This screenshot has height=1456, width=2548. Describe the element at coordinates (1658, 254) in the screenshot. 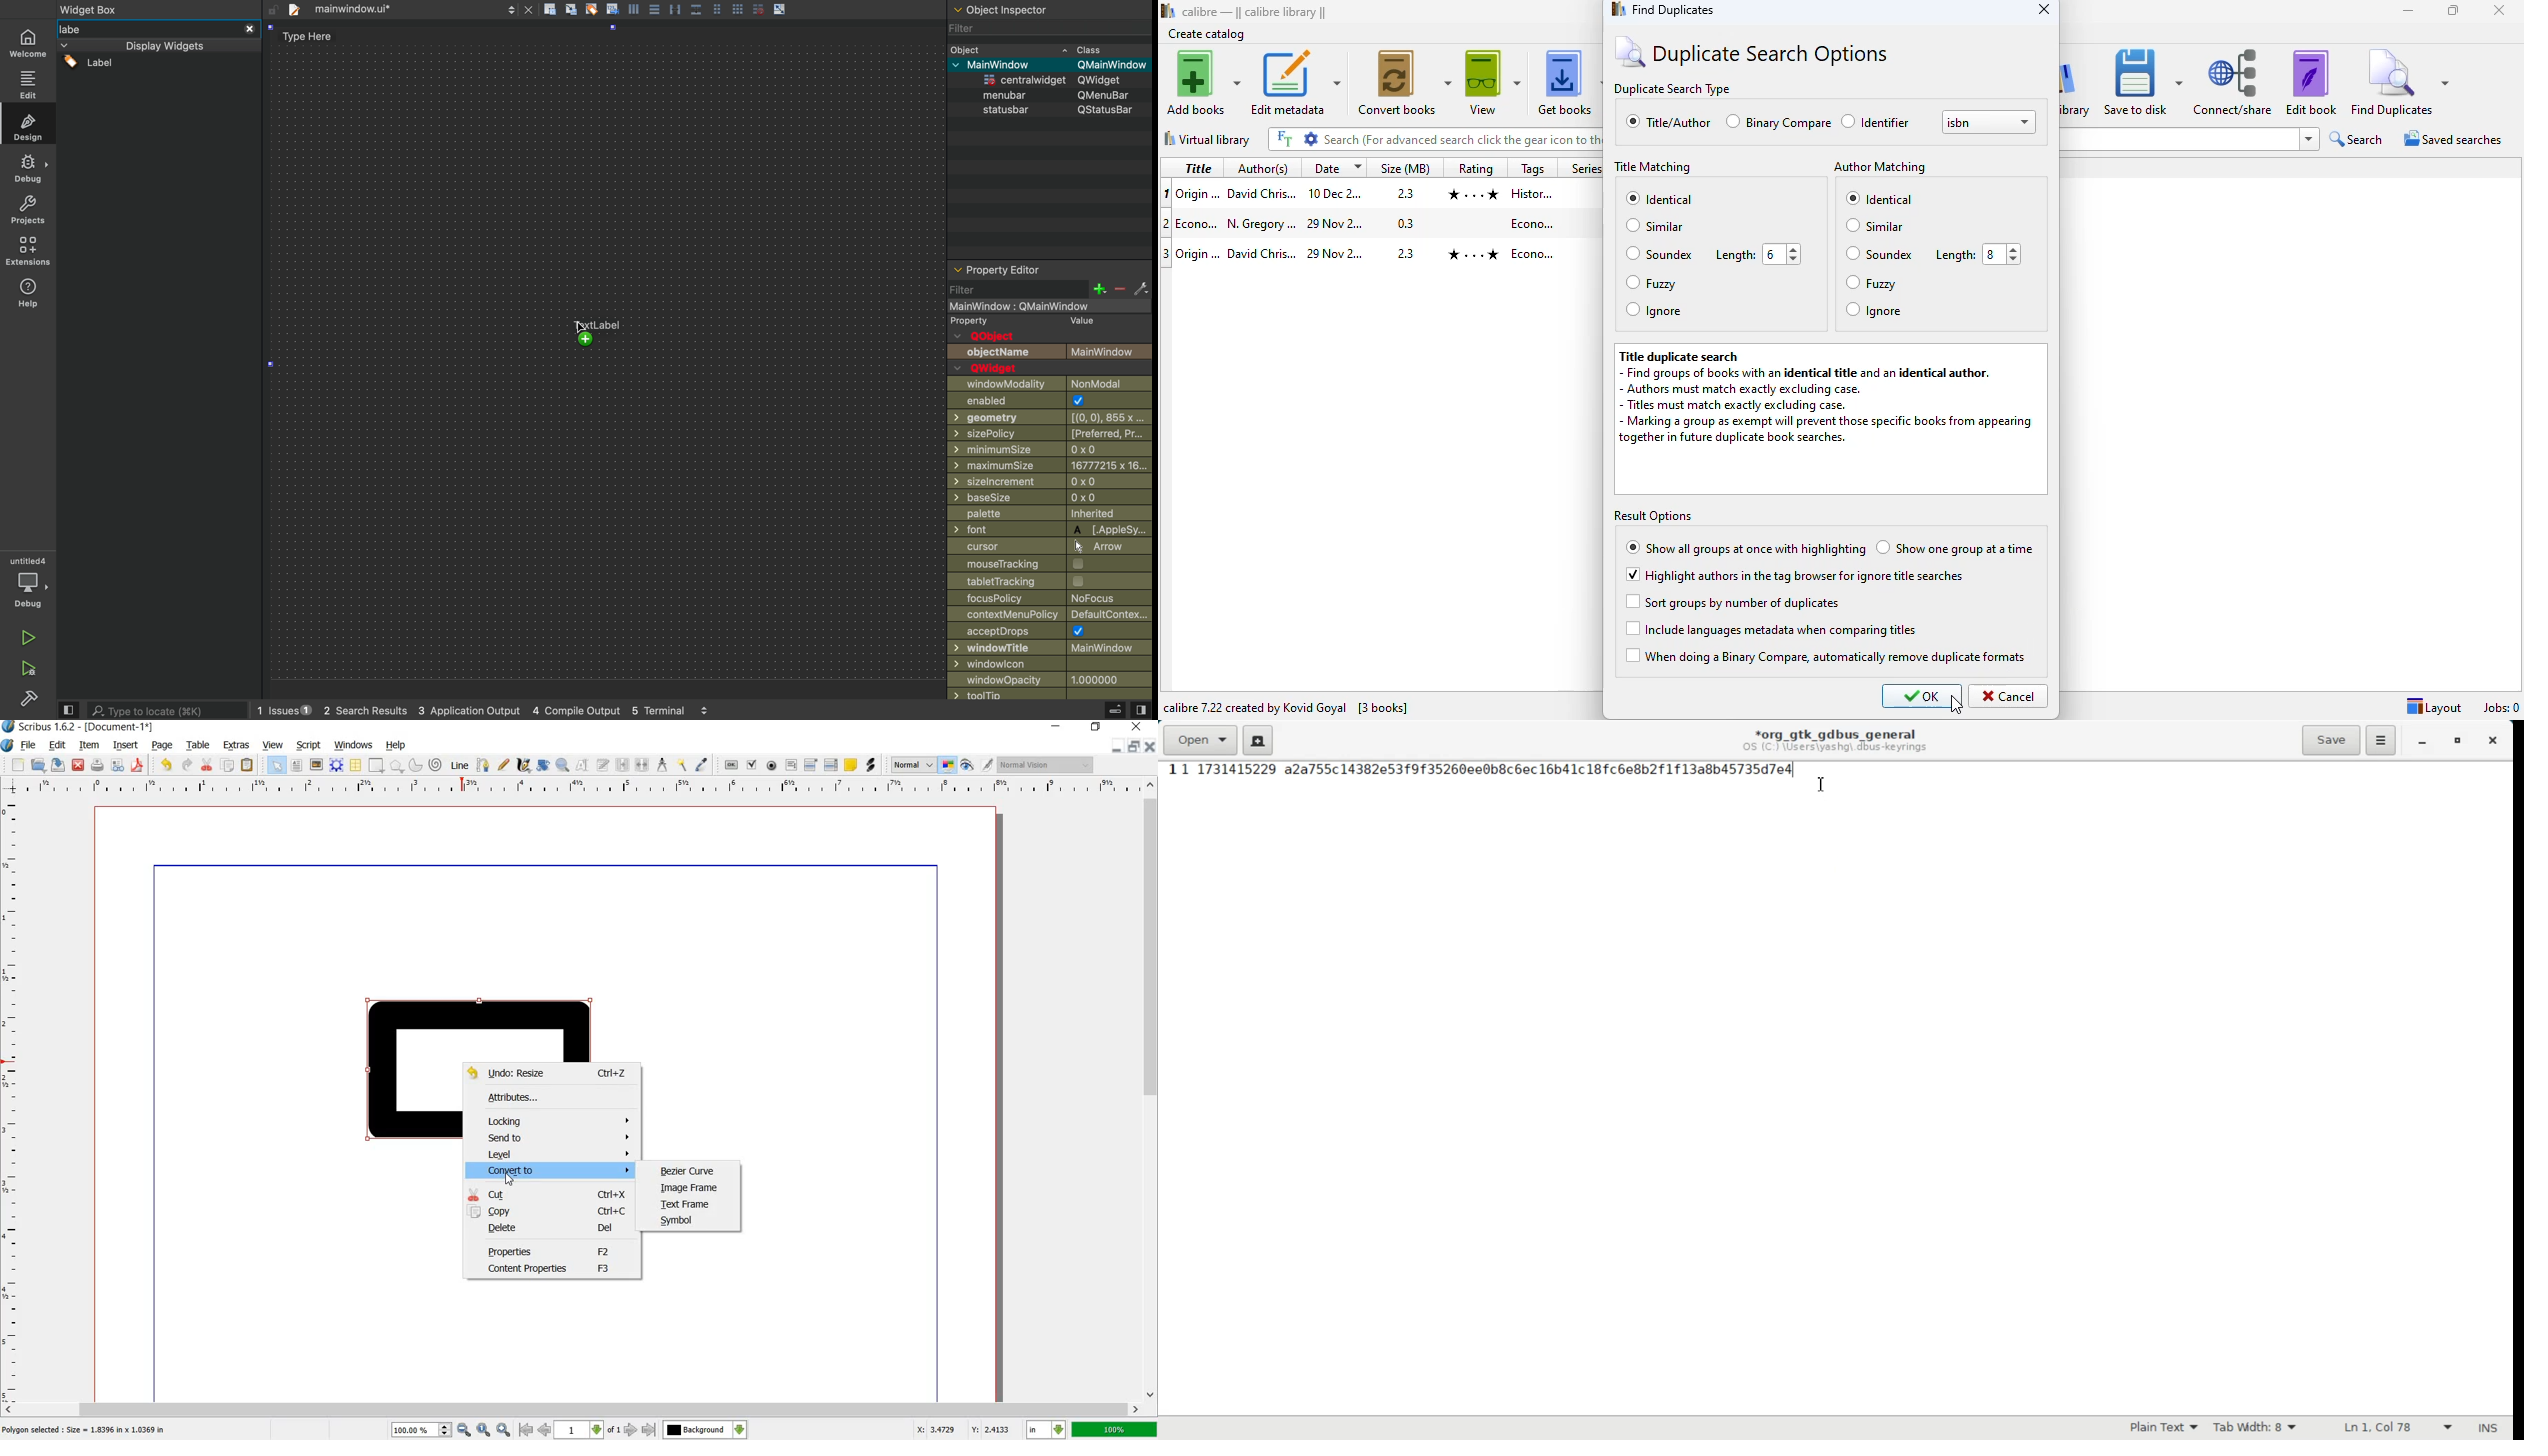

I see `soundex` at that location.